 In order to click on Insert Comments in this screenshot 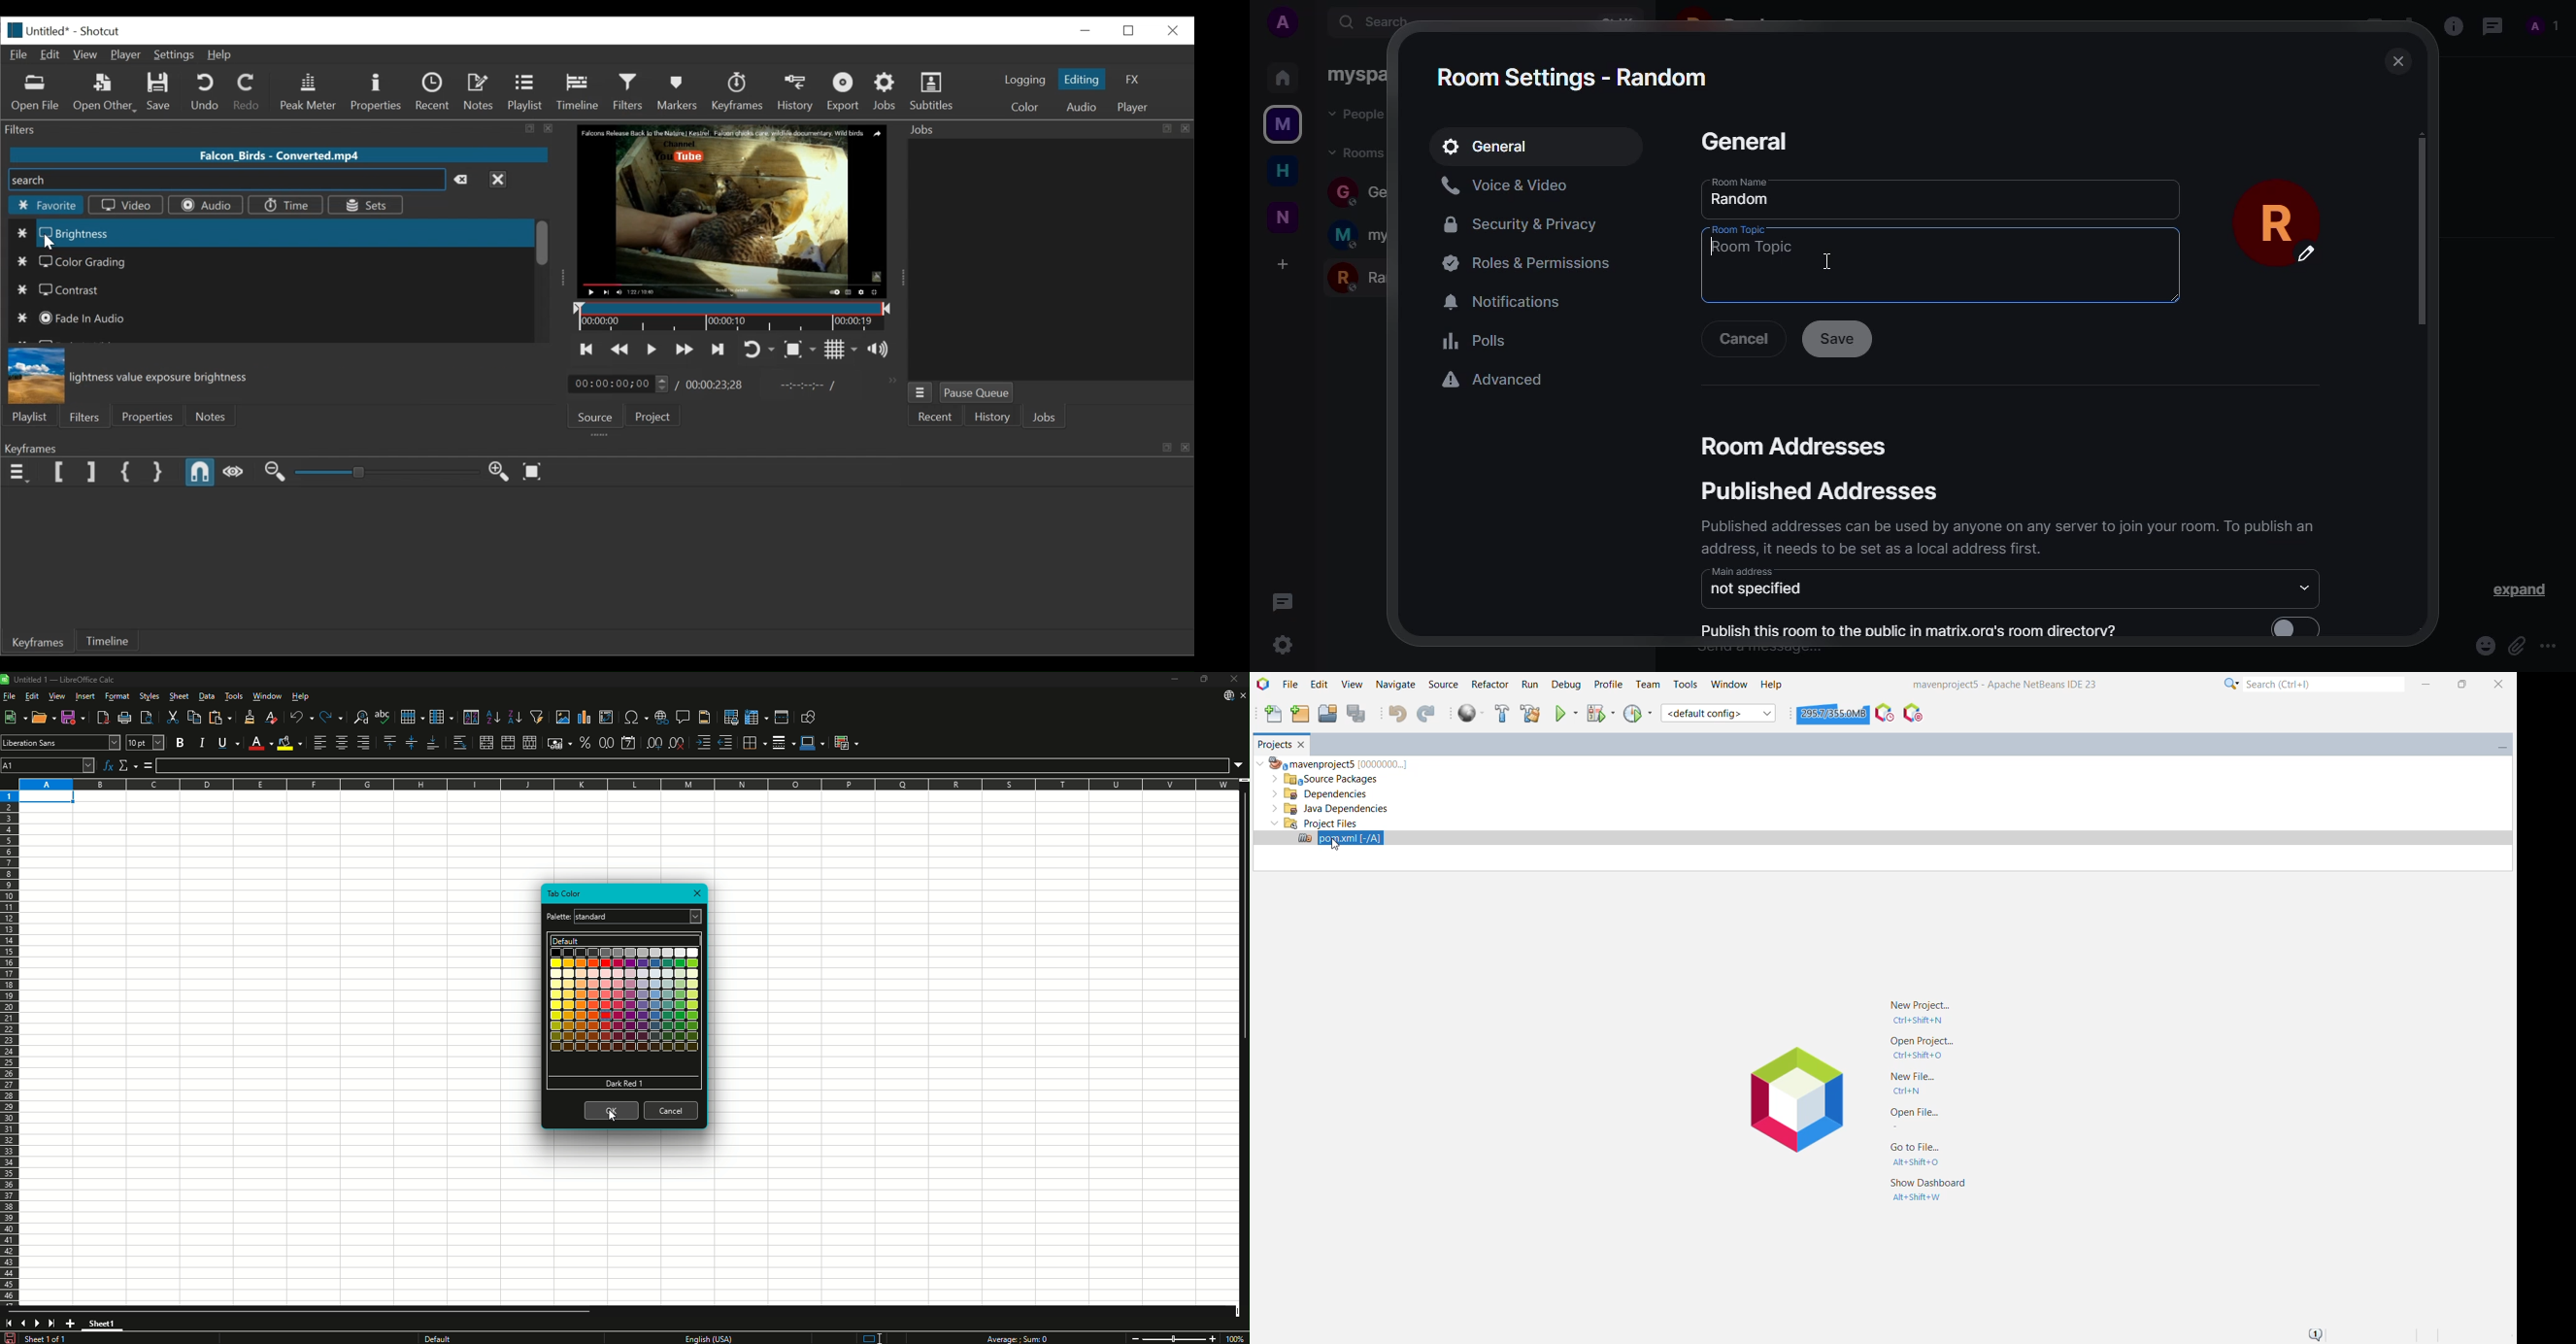, I will do `click(683, 717)`.